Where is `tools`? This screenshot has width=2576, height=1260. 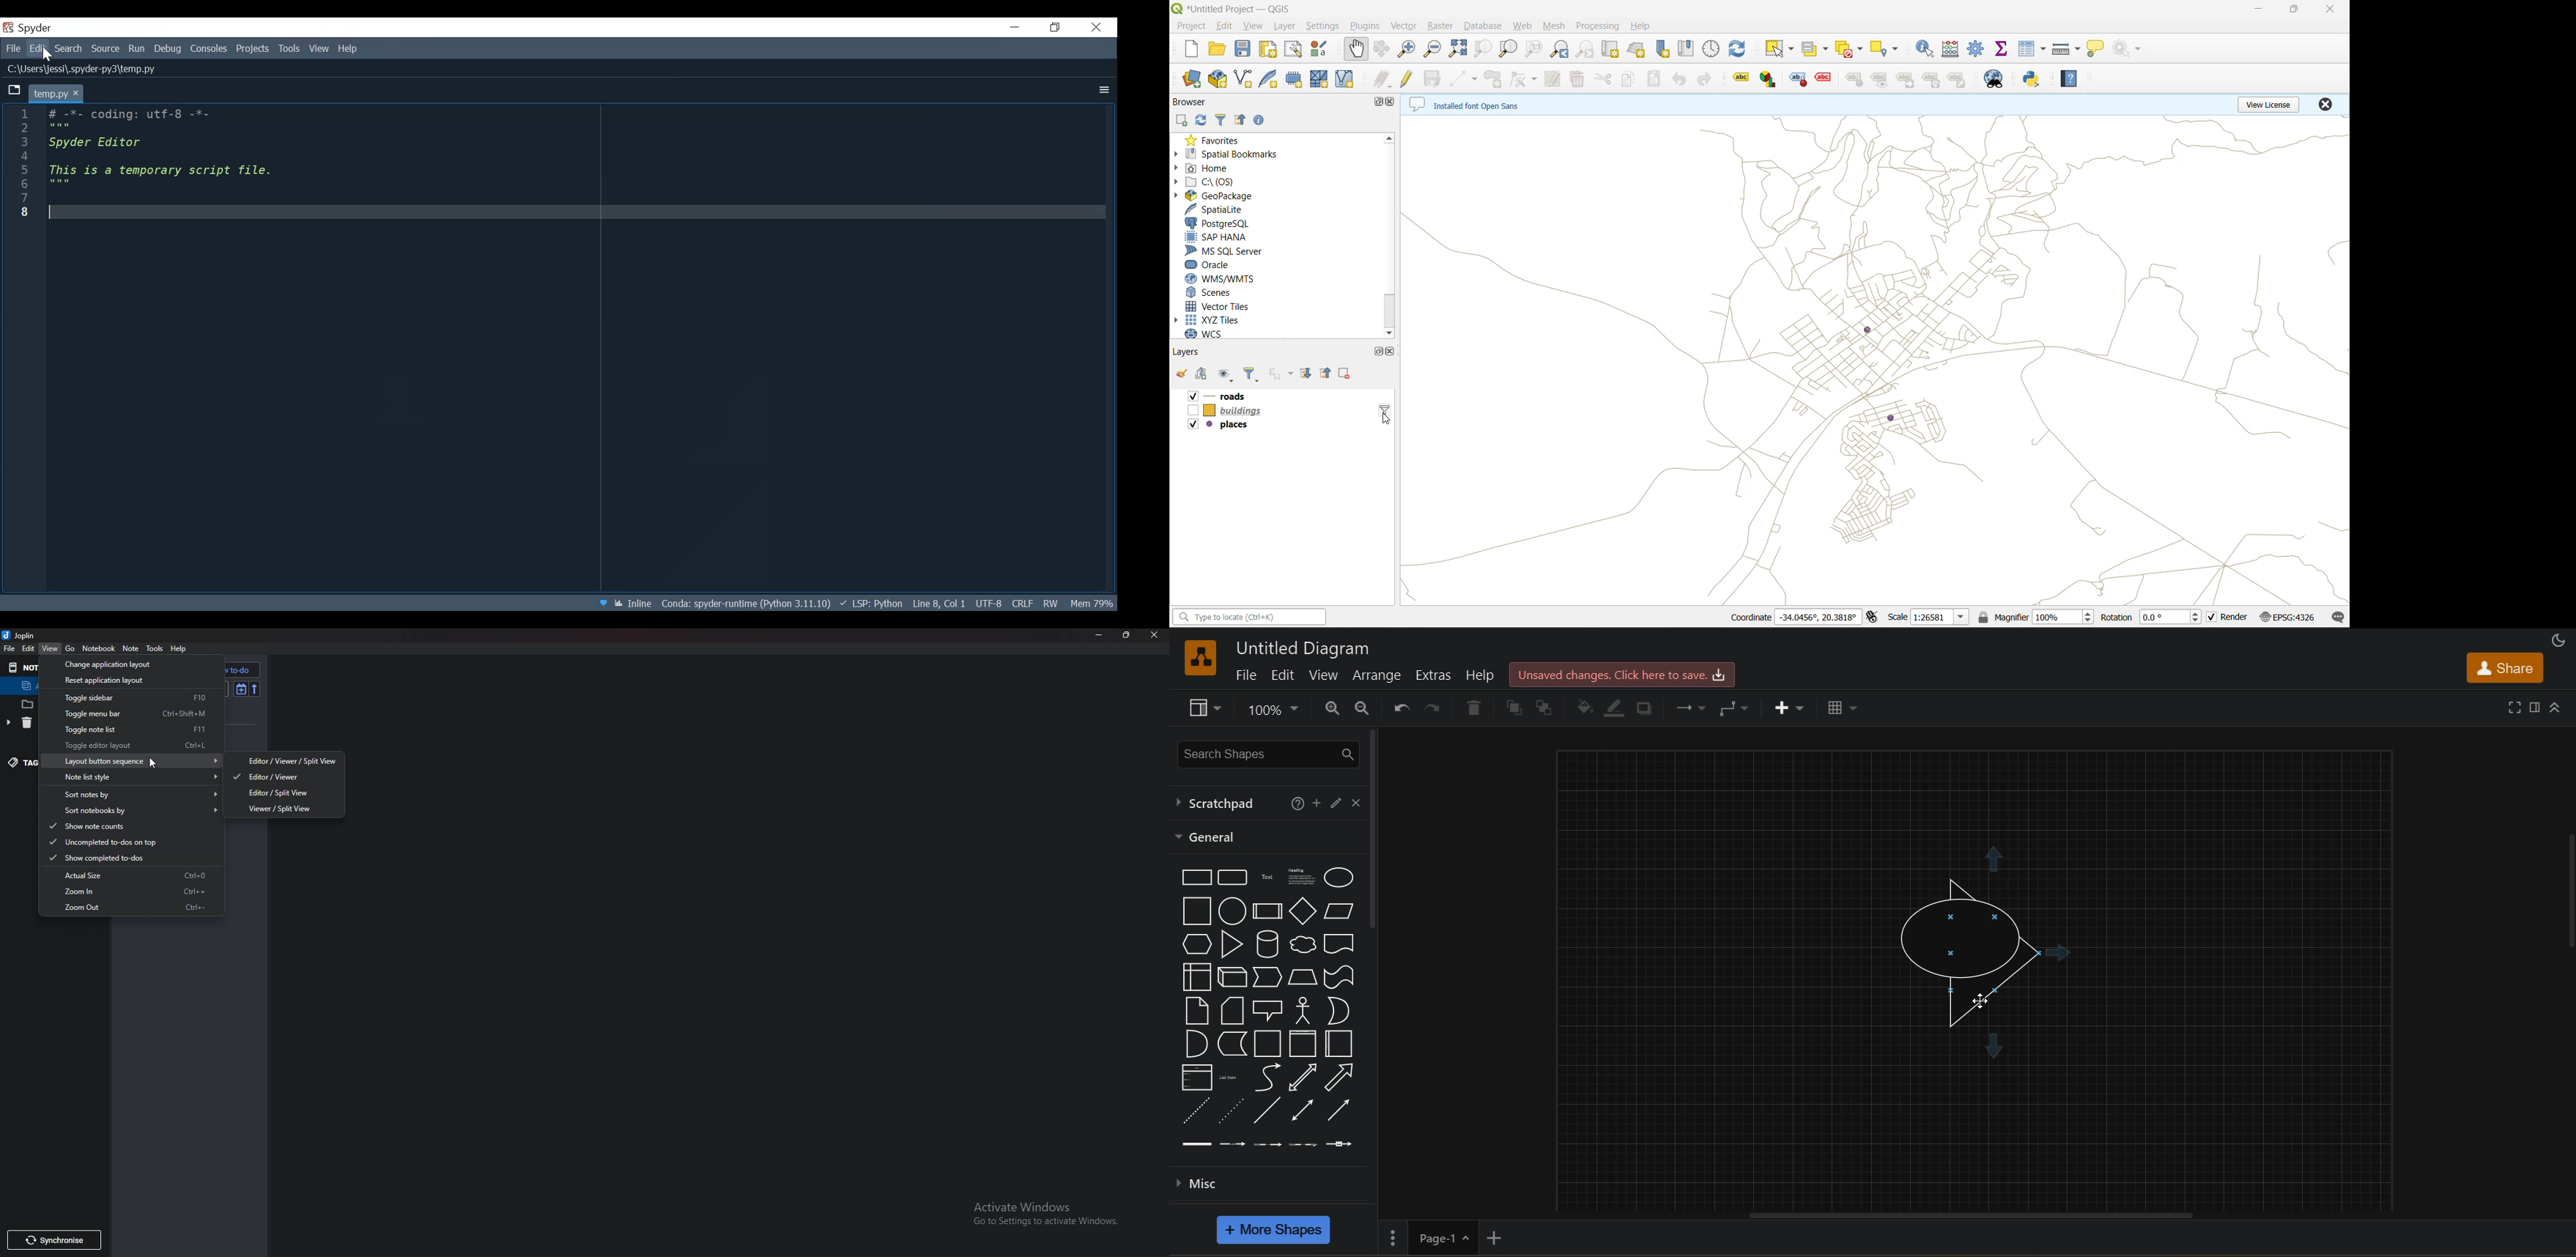 tools is located at coordinates (155, 649).